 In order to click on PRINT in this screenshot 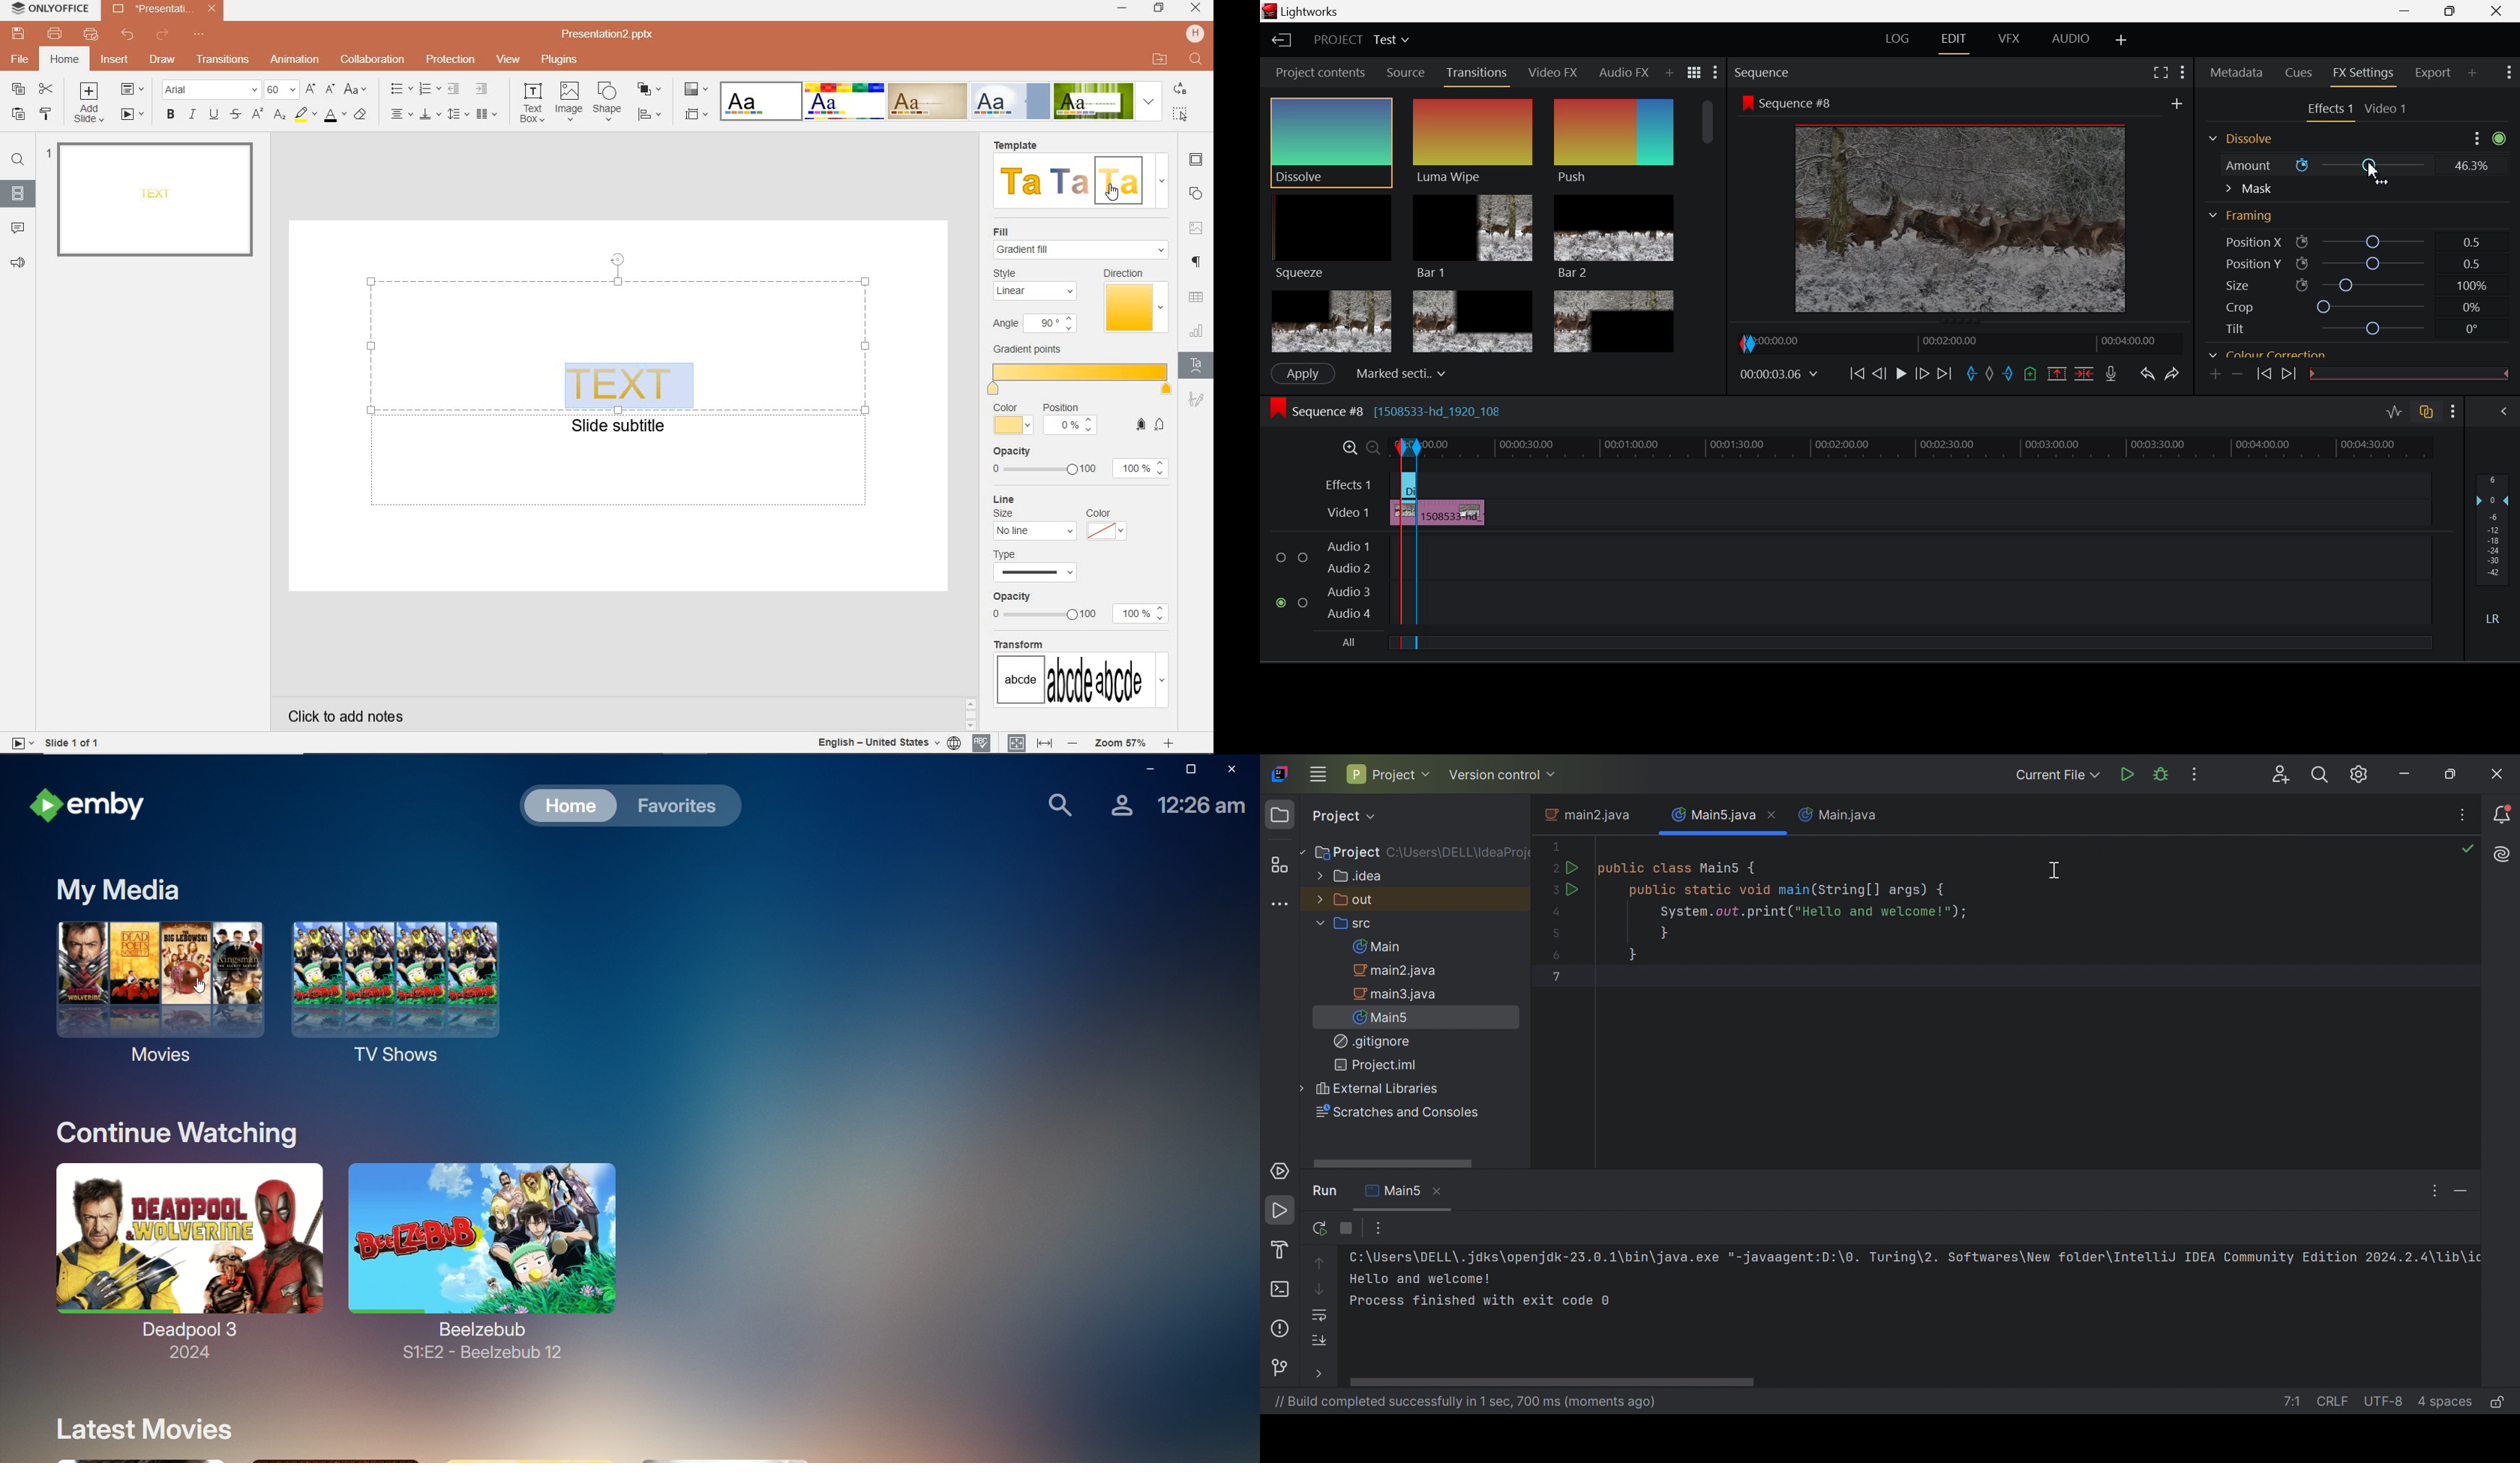, I will do `click(56, 34)`.